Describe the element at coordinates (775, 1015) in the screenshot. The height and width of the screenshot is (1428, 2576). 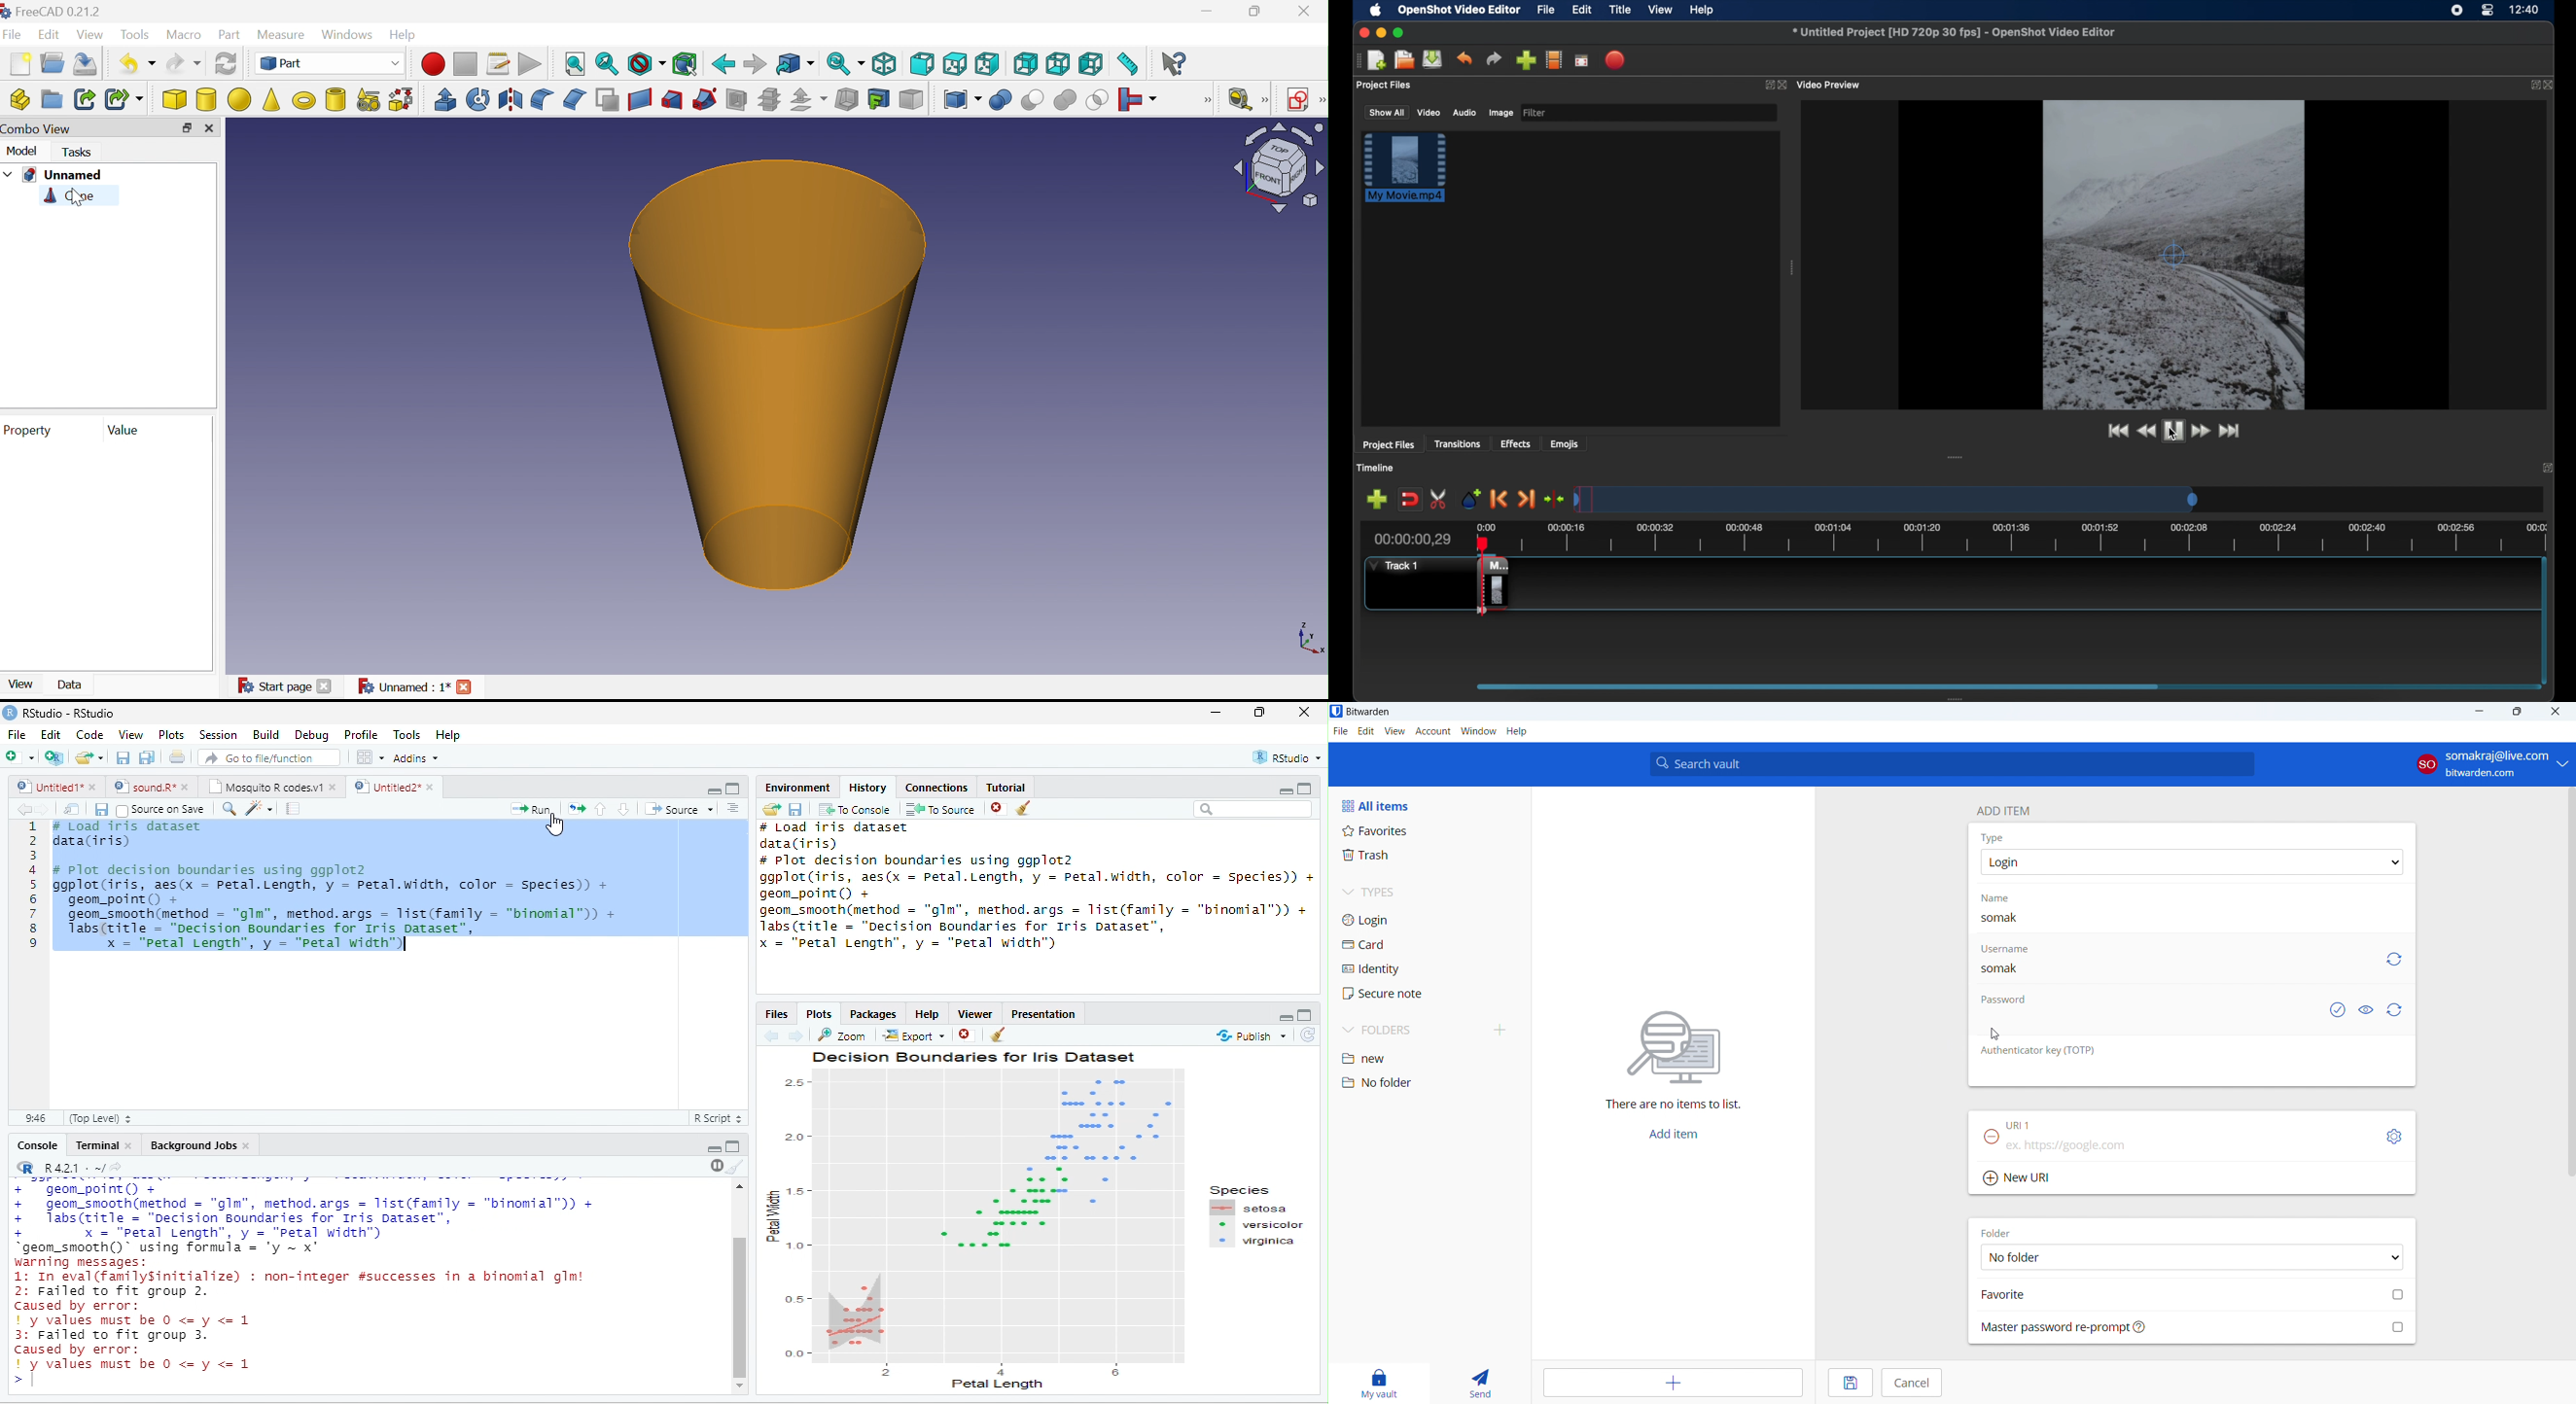
I see `Files` at that location.